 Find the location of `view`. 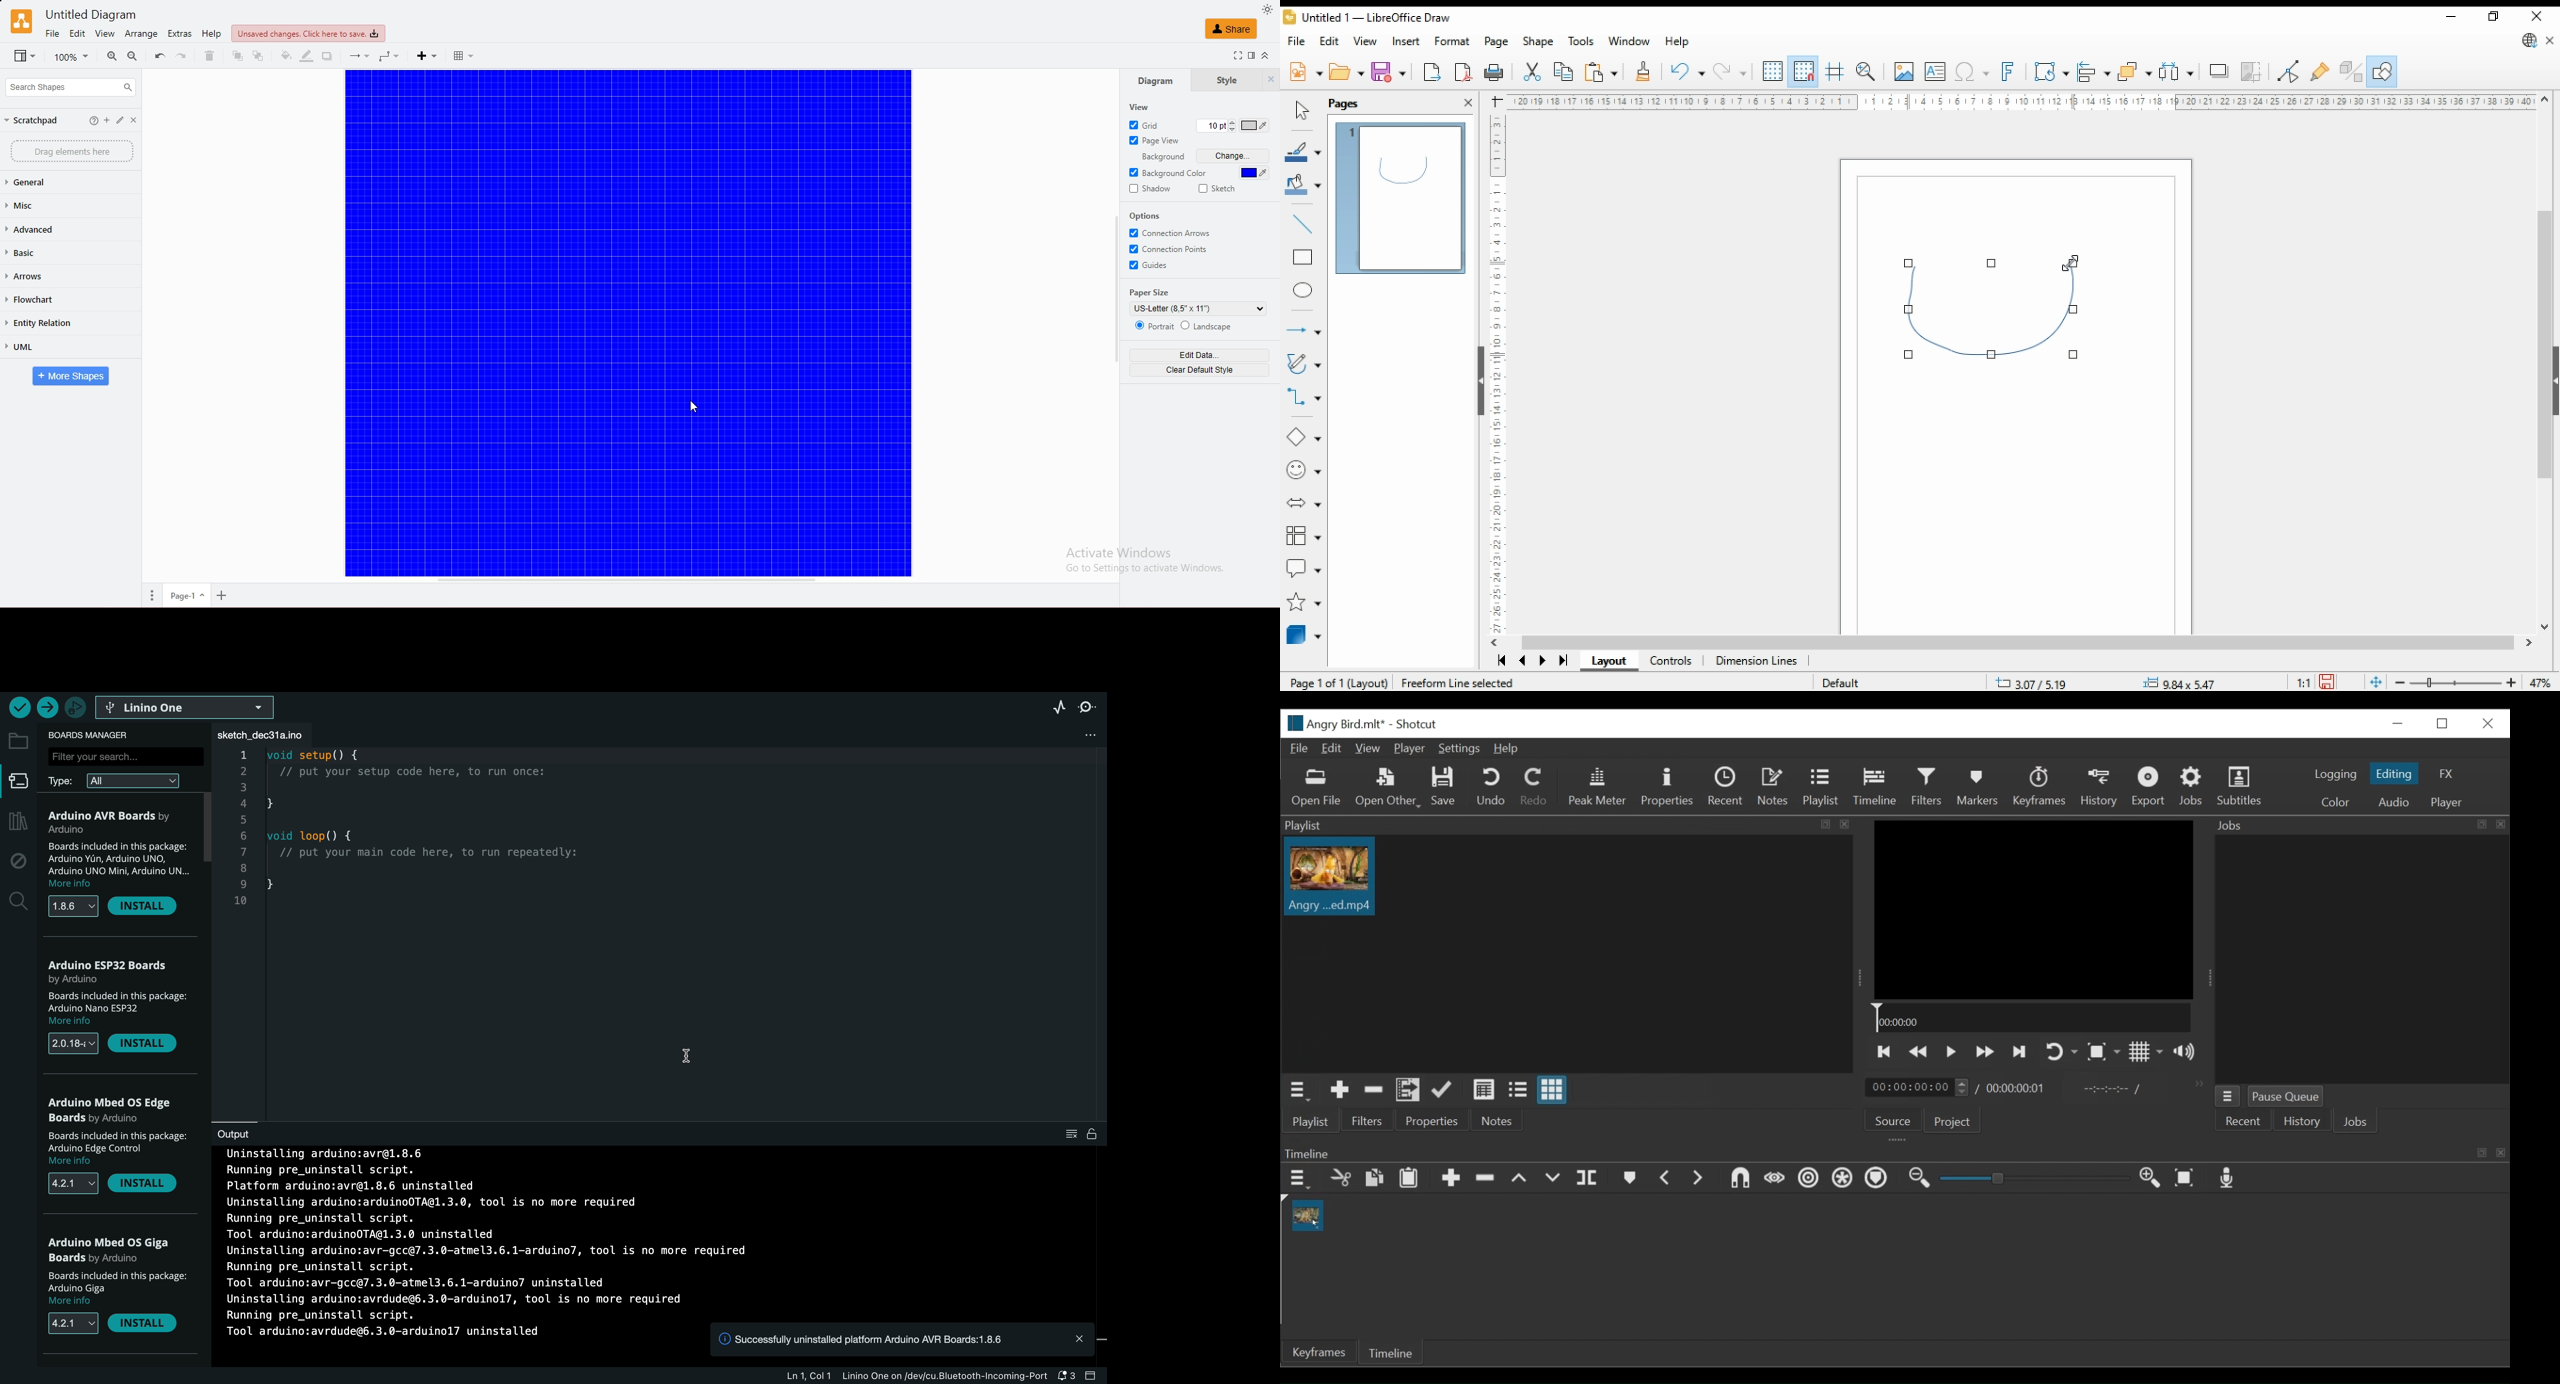

view is located at coordinates (1141, 107).